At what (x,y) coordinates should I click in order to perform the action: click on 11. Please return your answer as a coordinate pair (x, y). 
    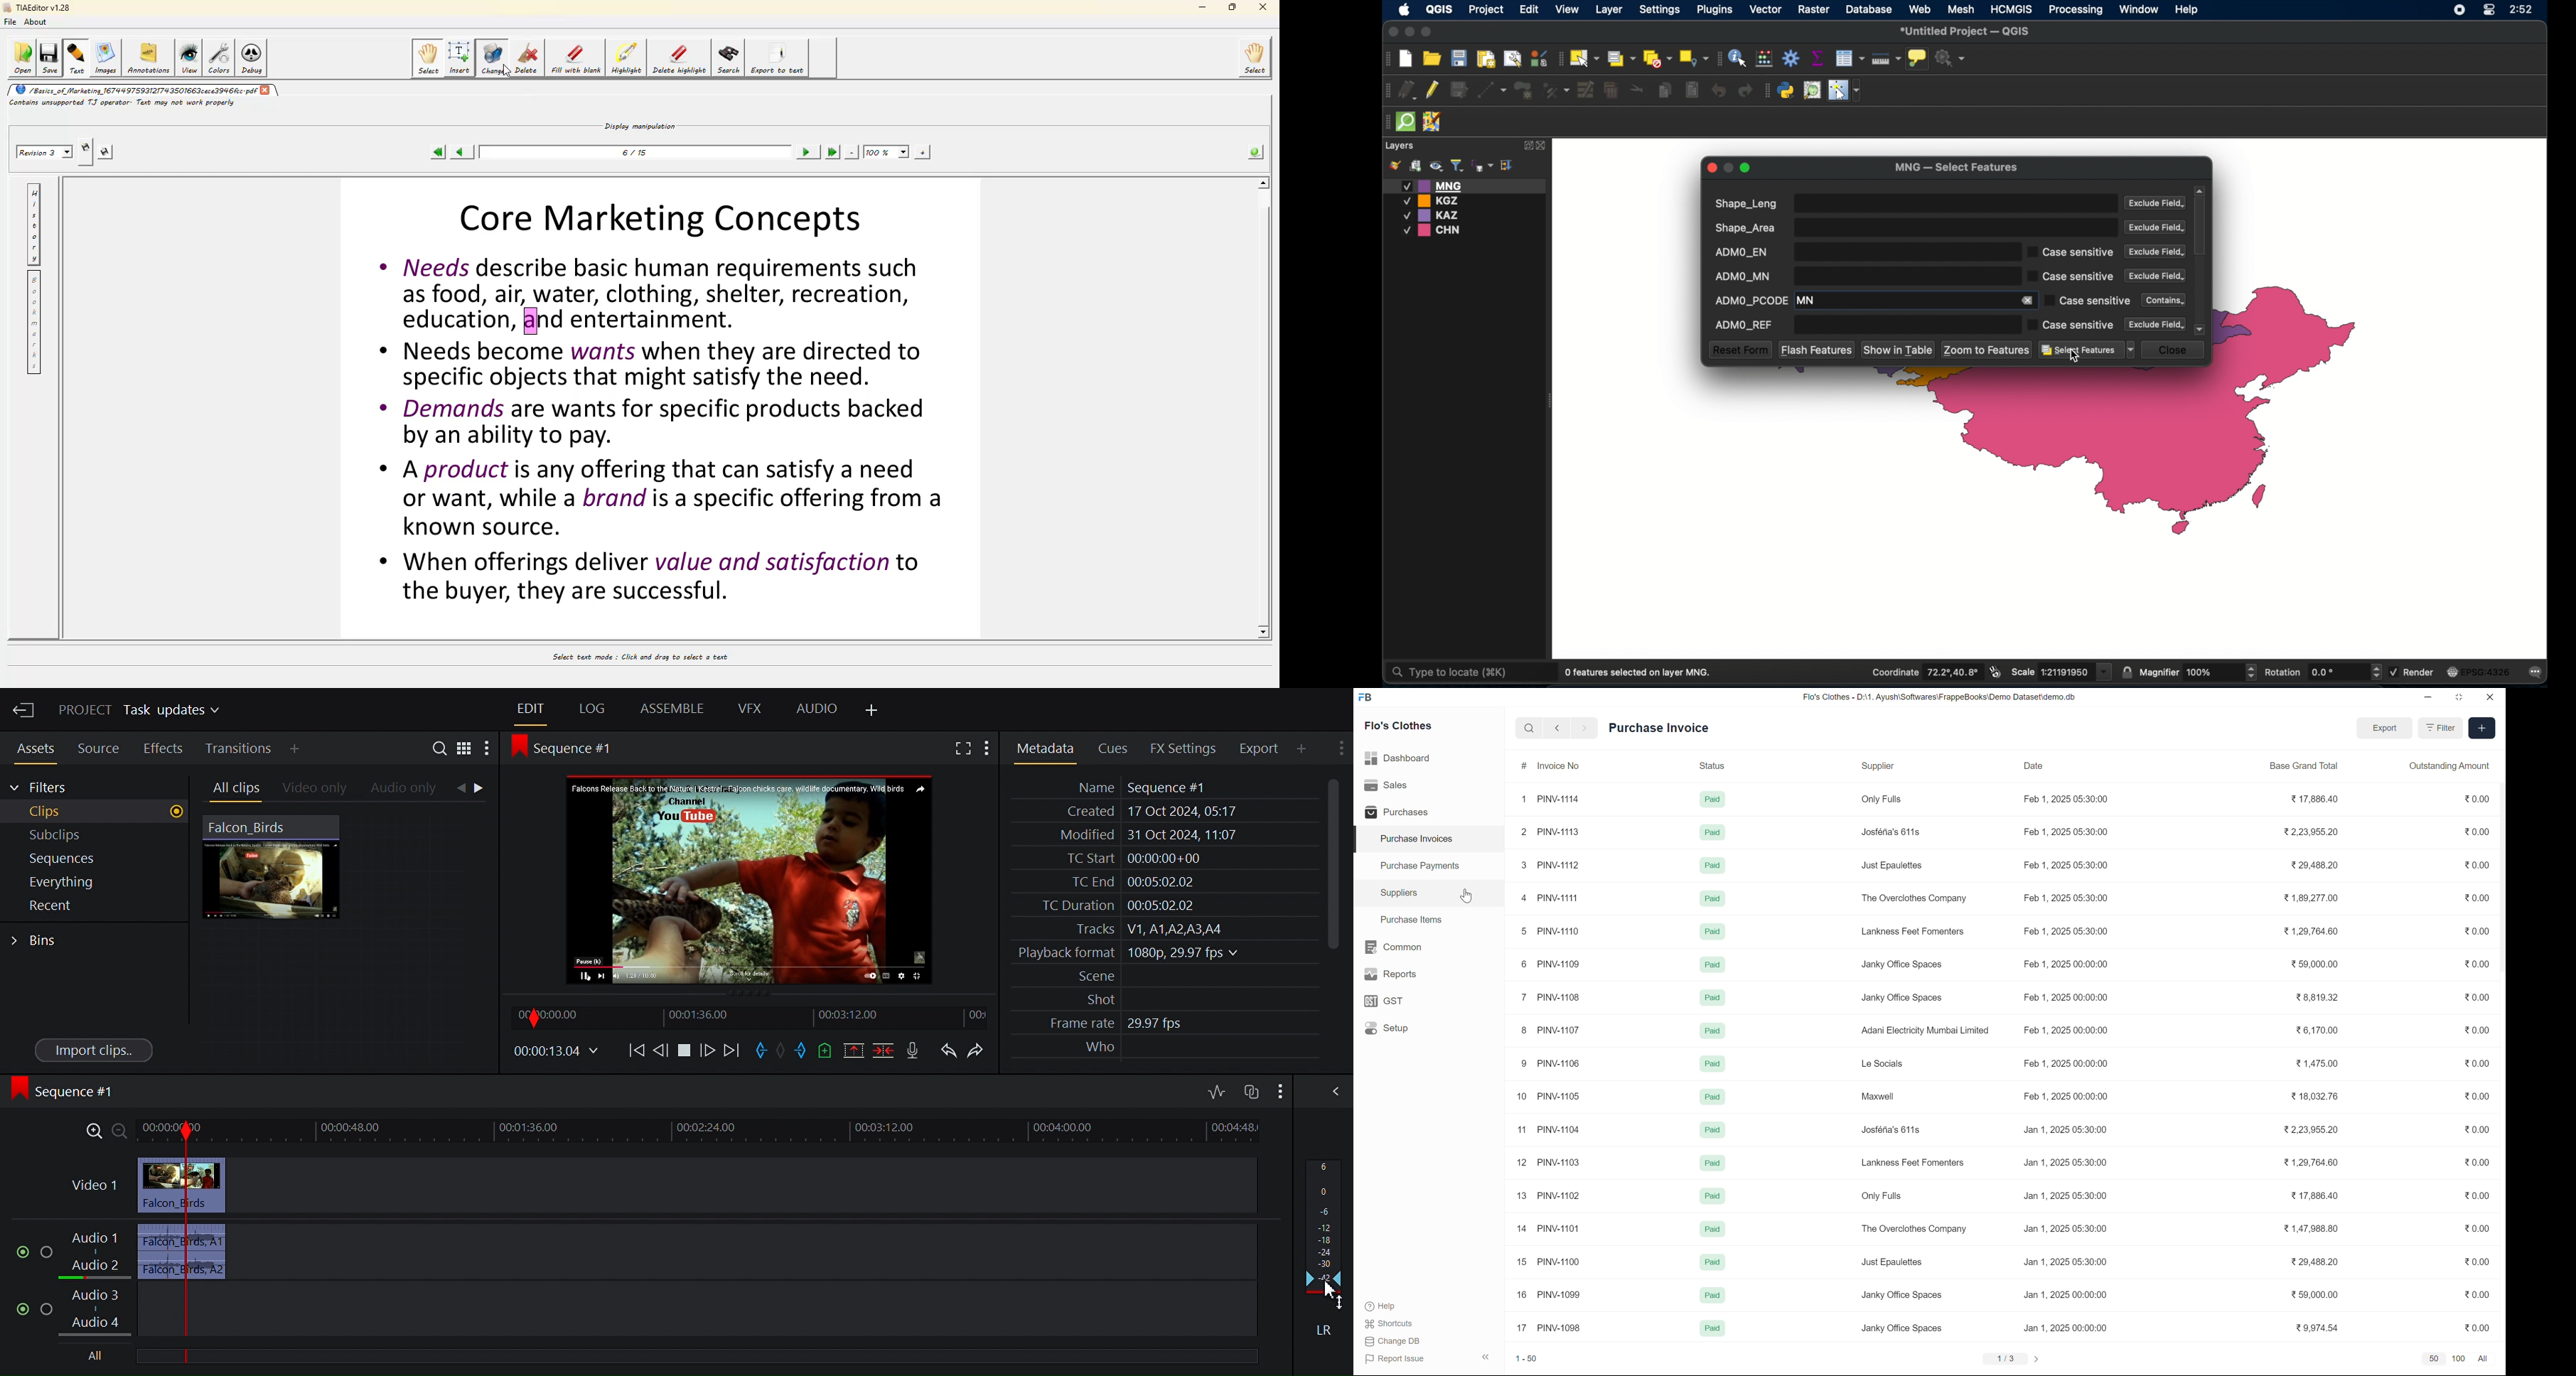
    Looking at the image, I should click on (1521, 1130).